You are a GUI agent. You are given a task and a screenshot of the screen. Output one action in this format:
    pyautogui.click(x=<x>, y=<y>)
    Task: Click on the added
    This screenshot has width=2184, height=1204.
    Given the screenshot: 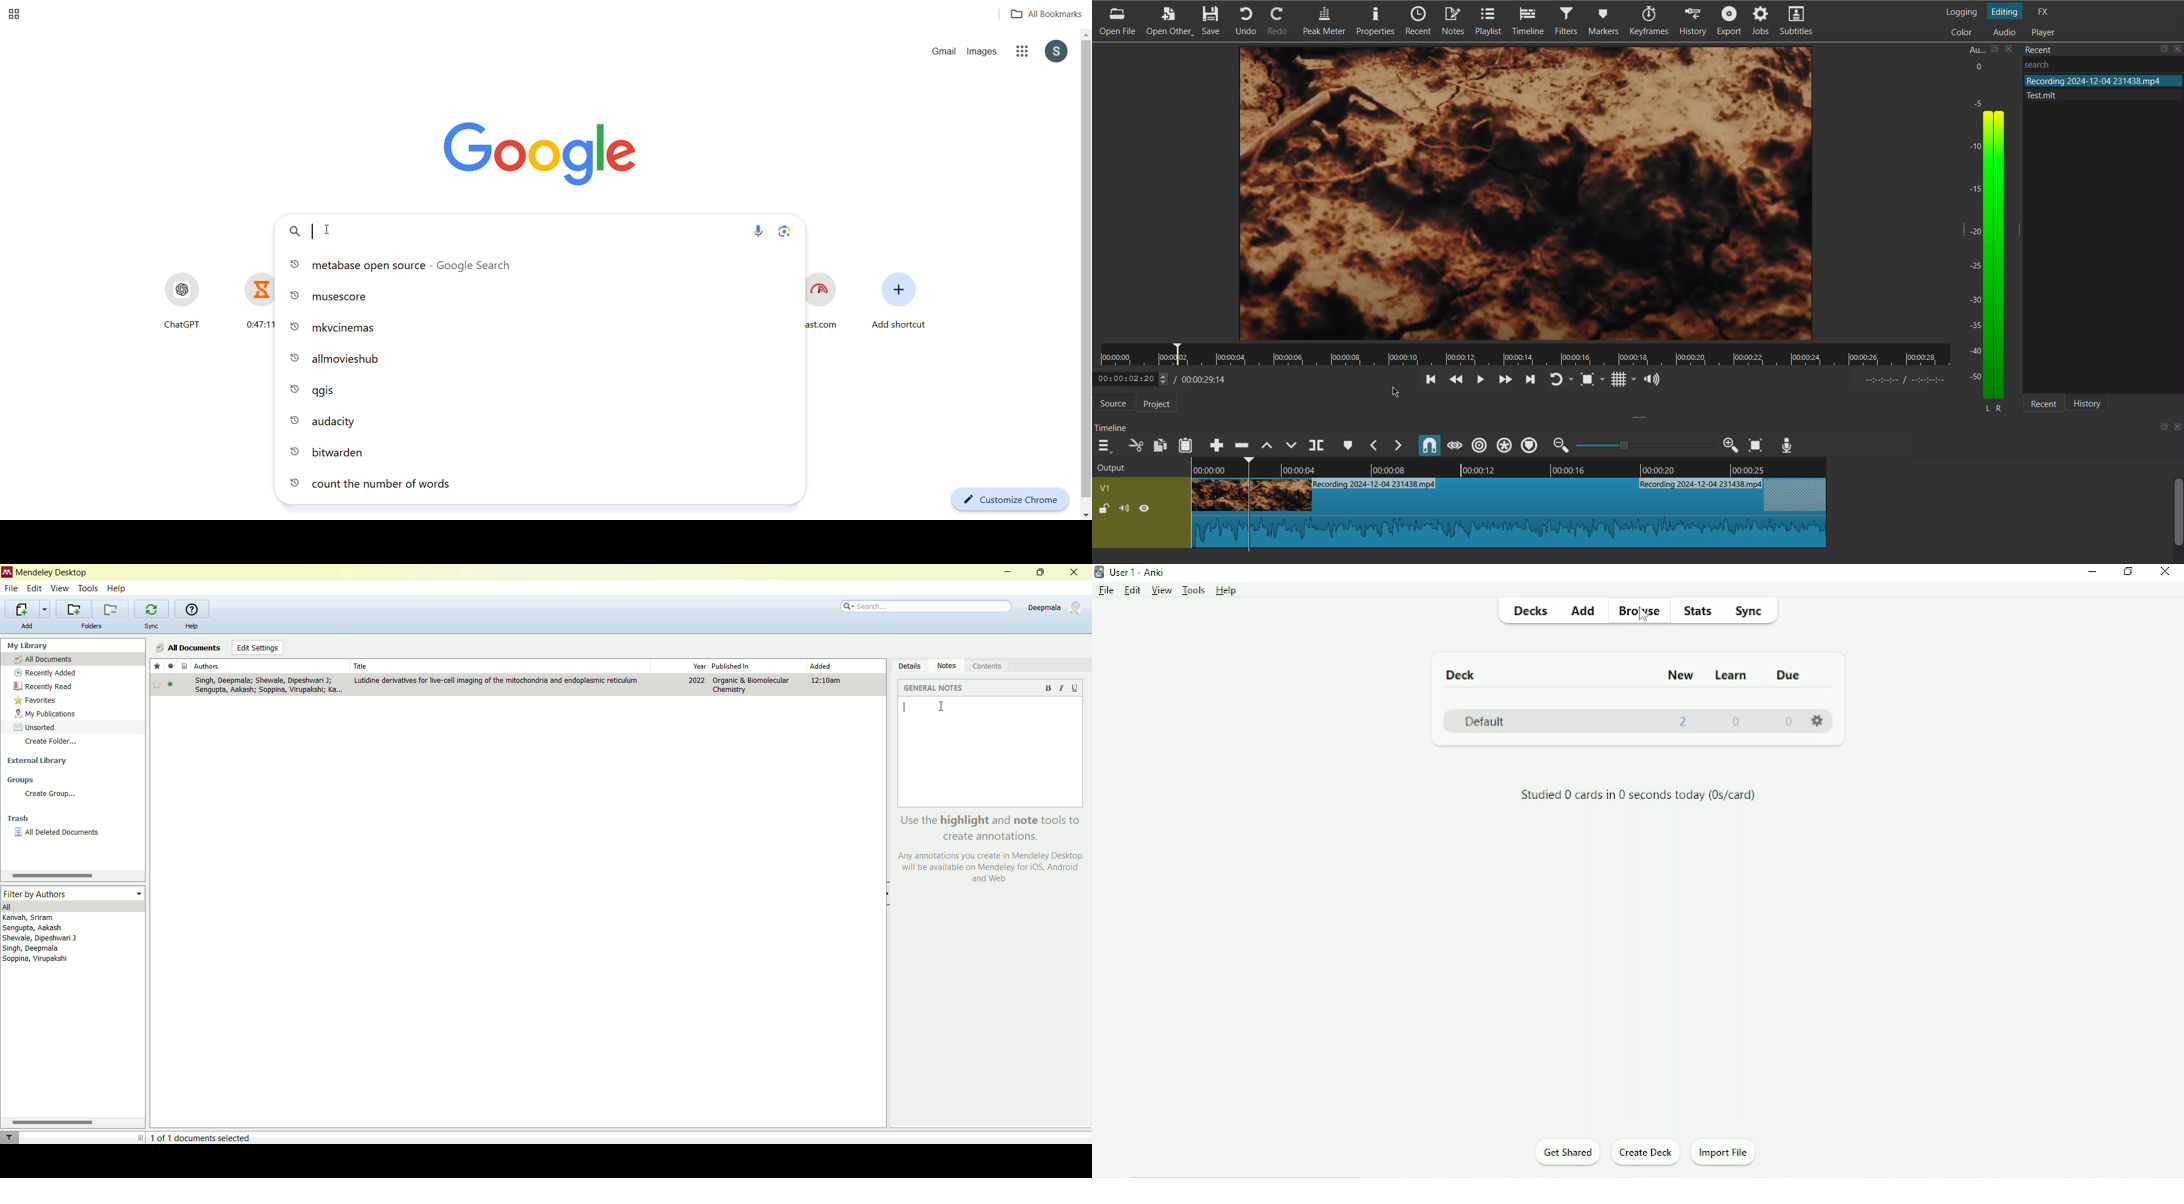 What is the action you would take?
    pyautogui.click(x=821, y=666)
    